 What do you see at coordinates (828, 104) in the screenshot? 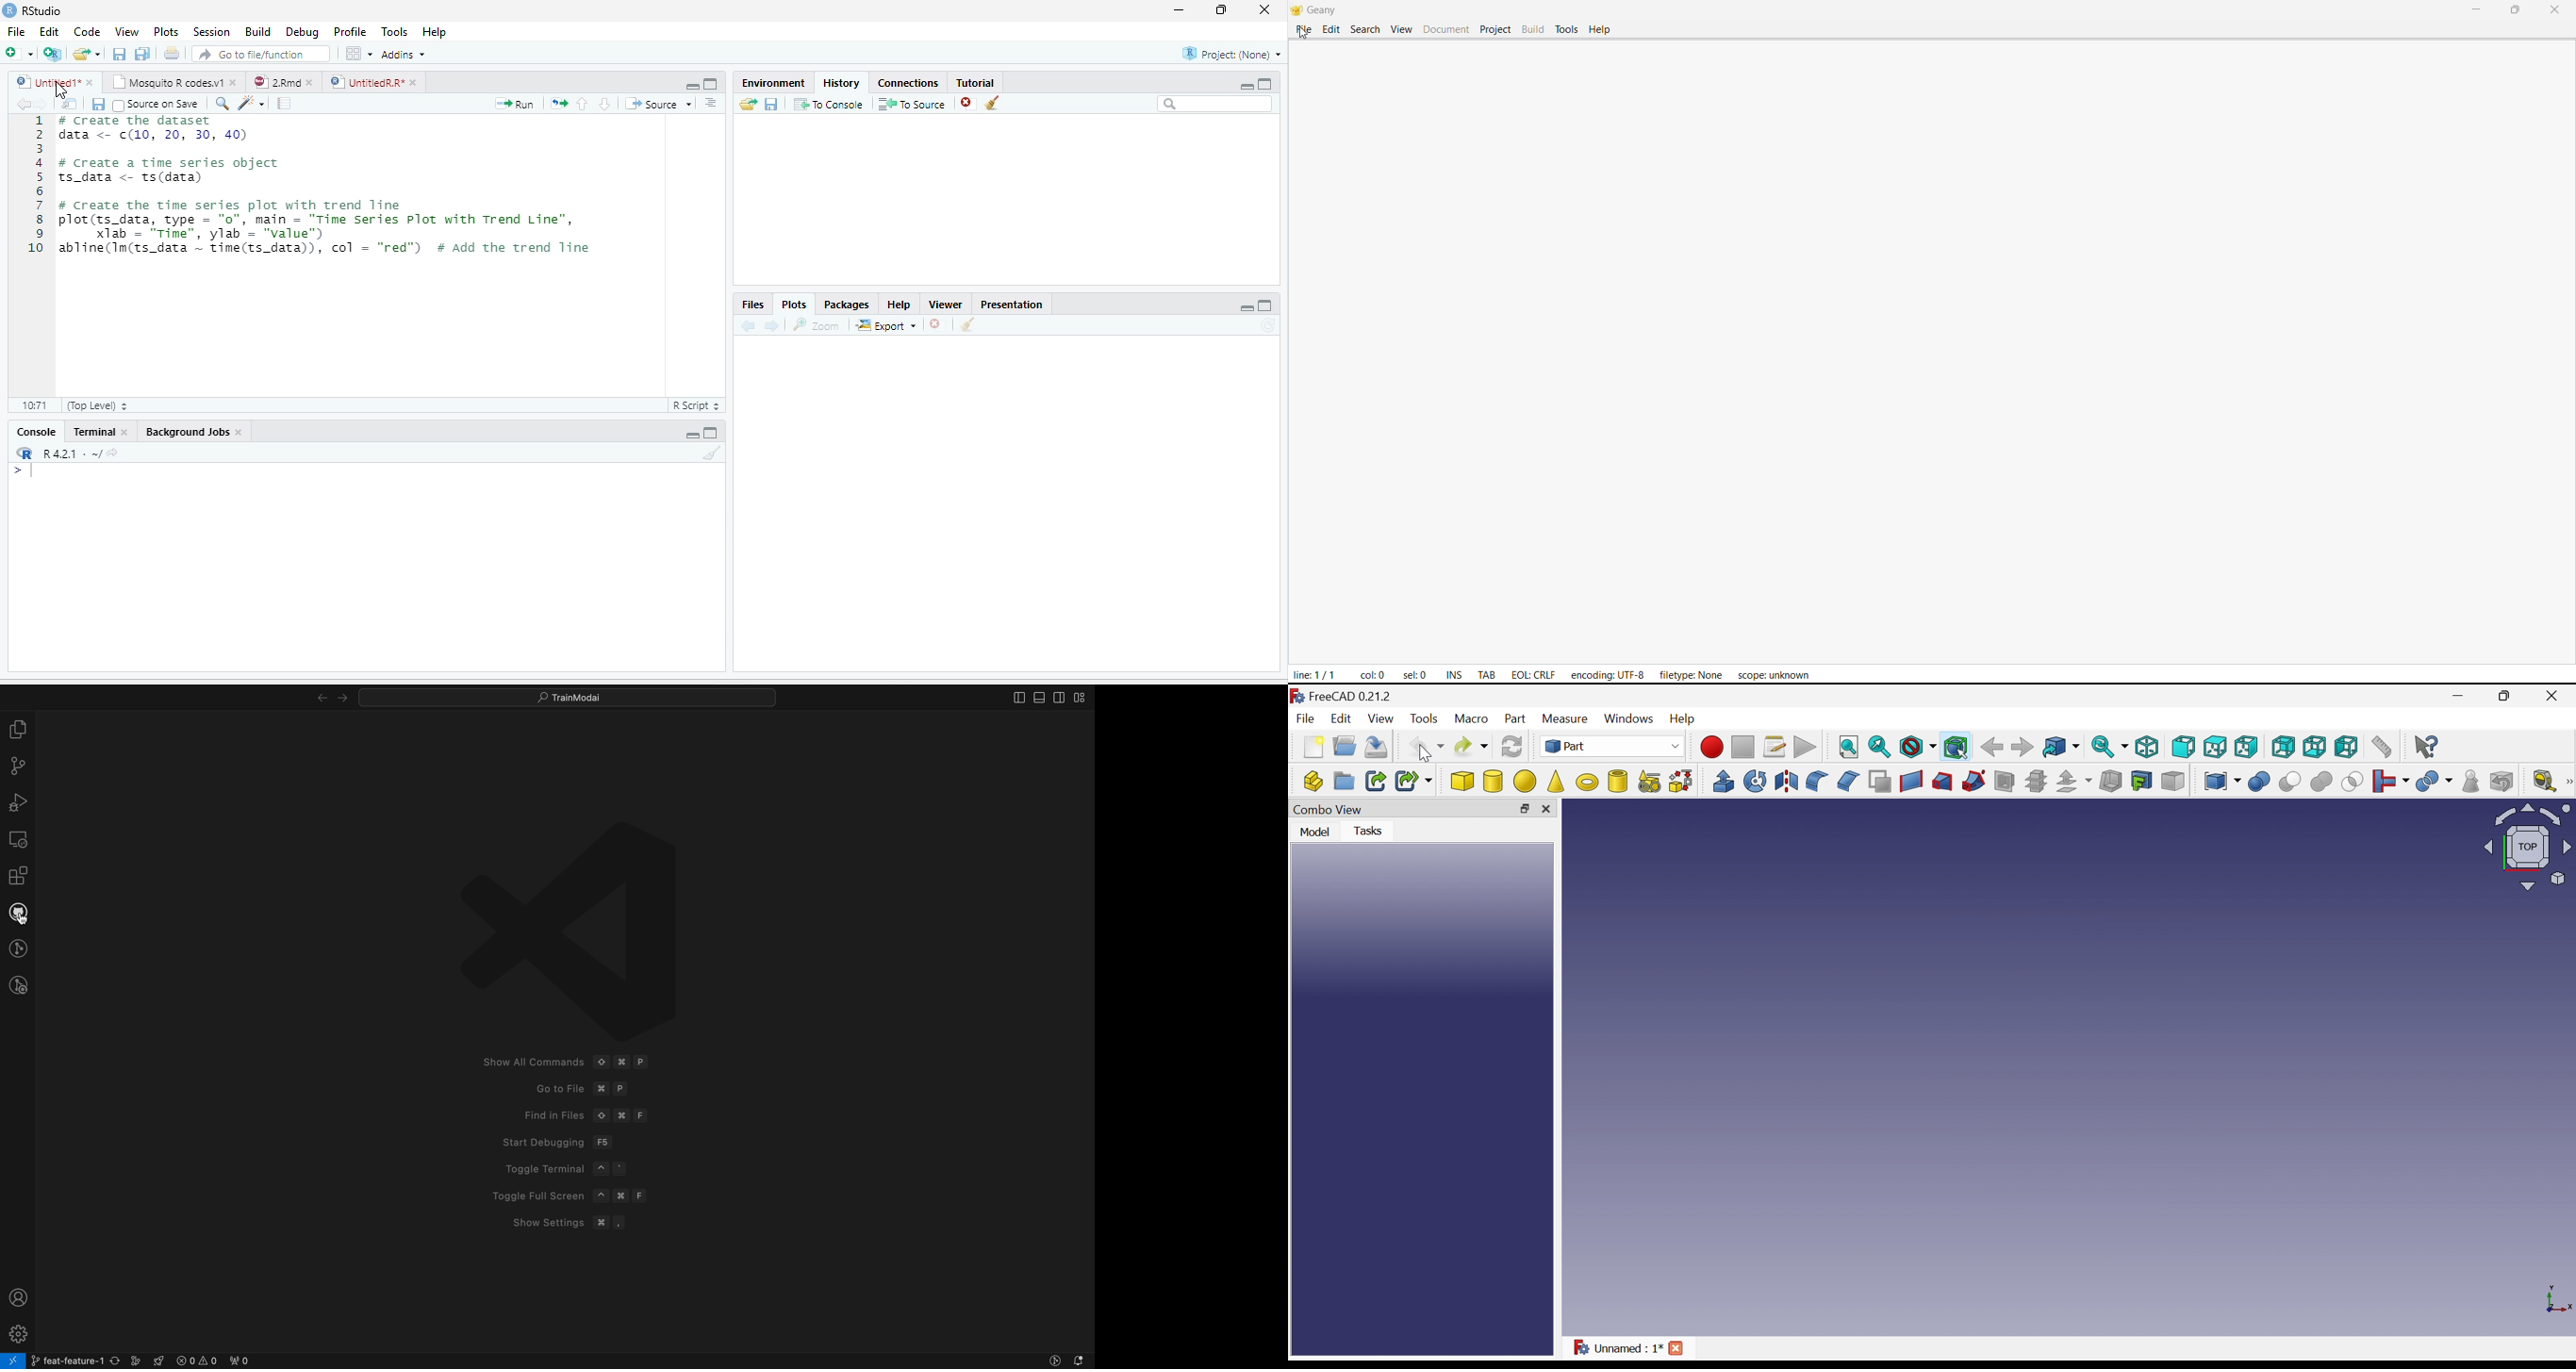
I see `To Console` at bounding box center [828, 104].